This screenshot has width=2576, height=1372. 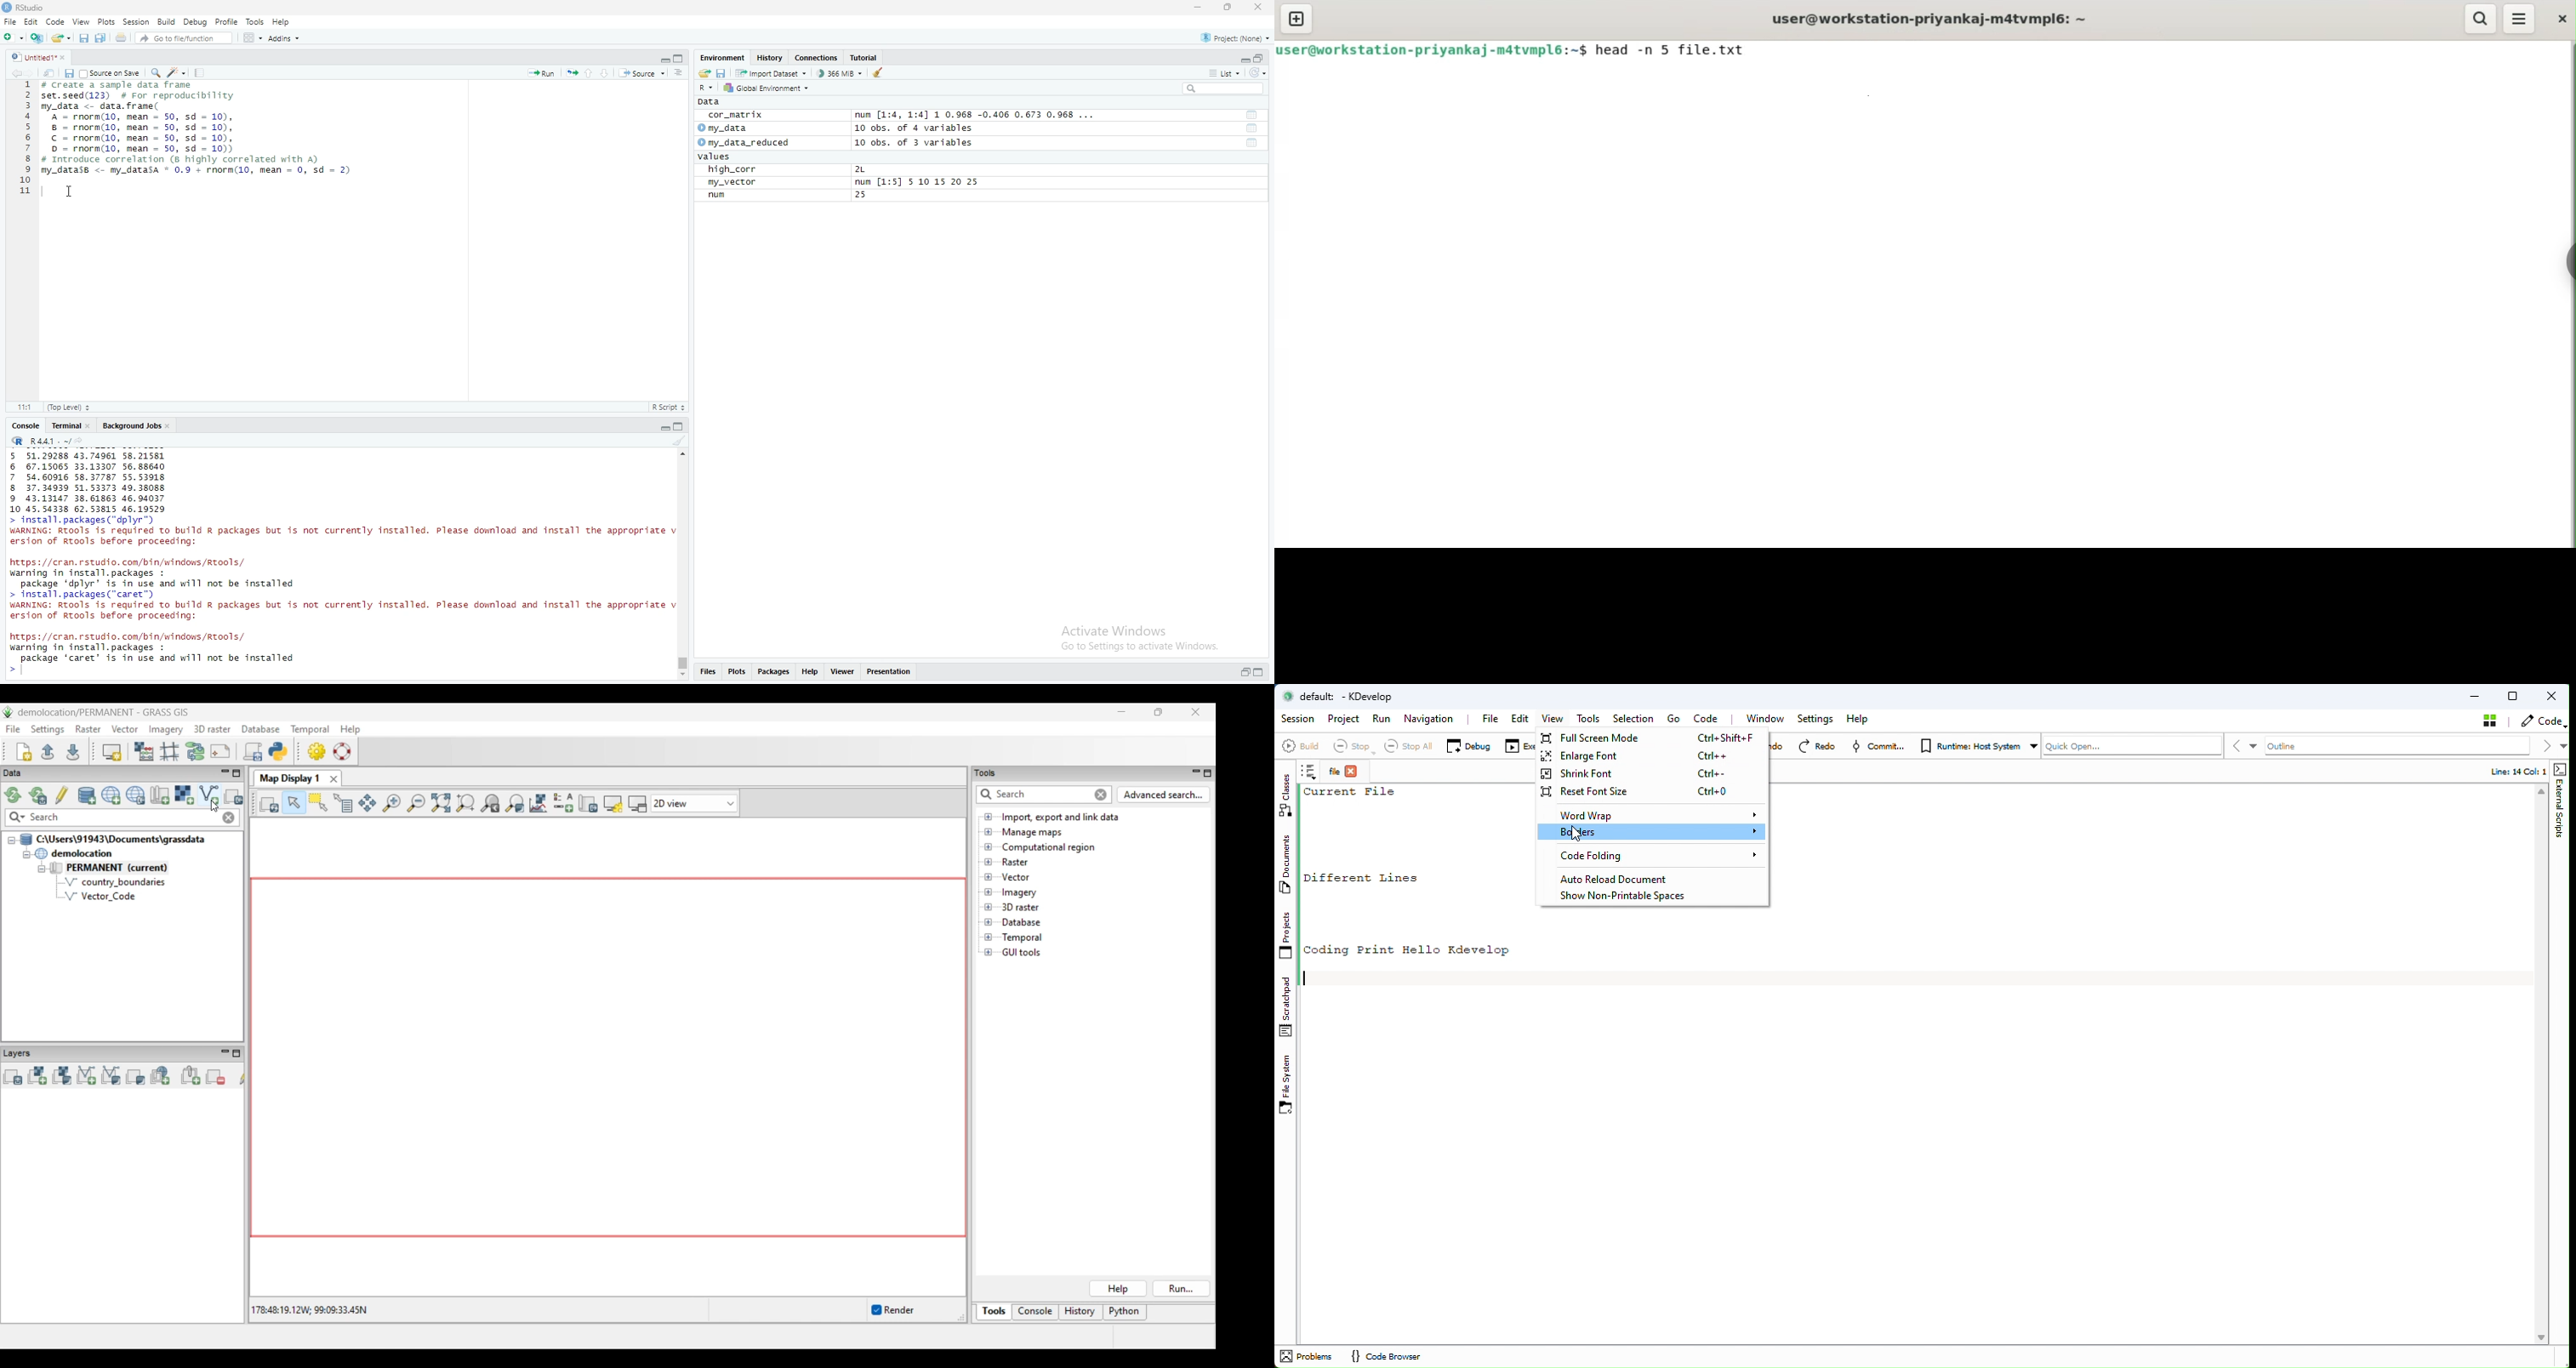 What do you see at coordinates (1551, 720) in the screenshot?
I see `View` at bounding box center [1551, 720].